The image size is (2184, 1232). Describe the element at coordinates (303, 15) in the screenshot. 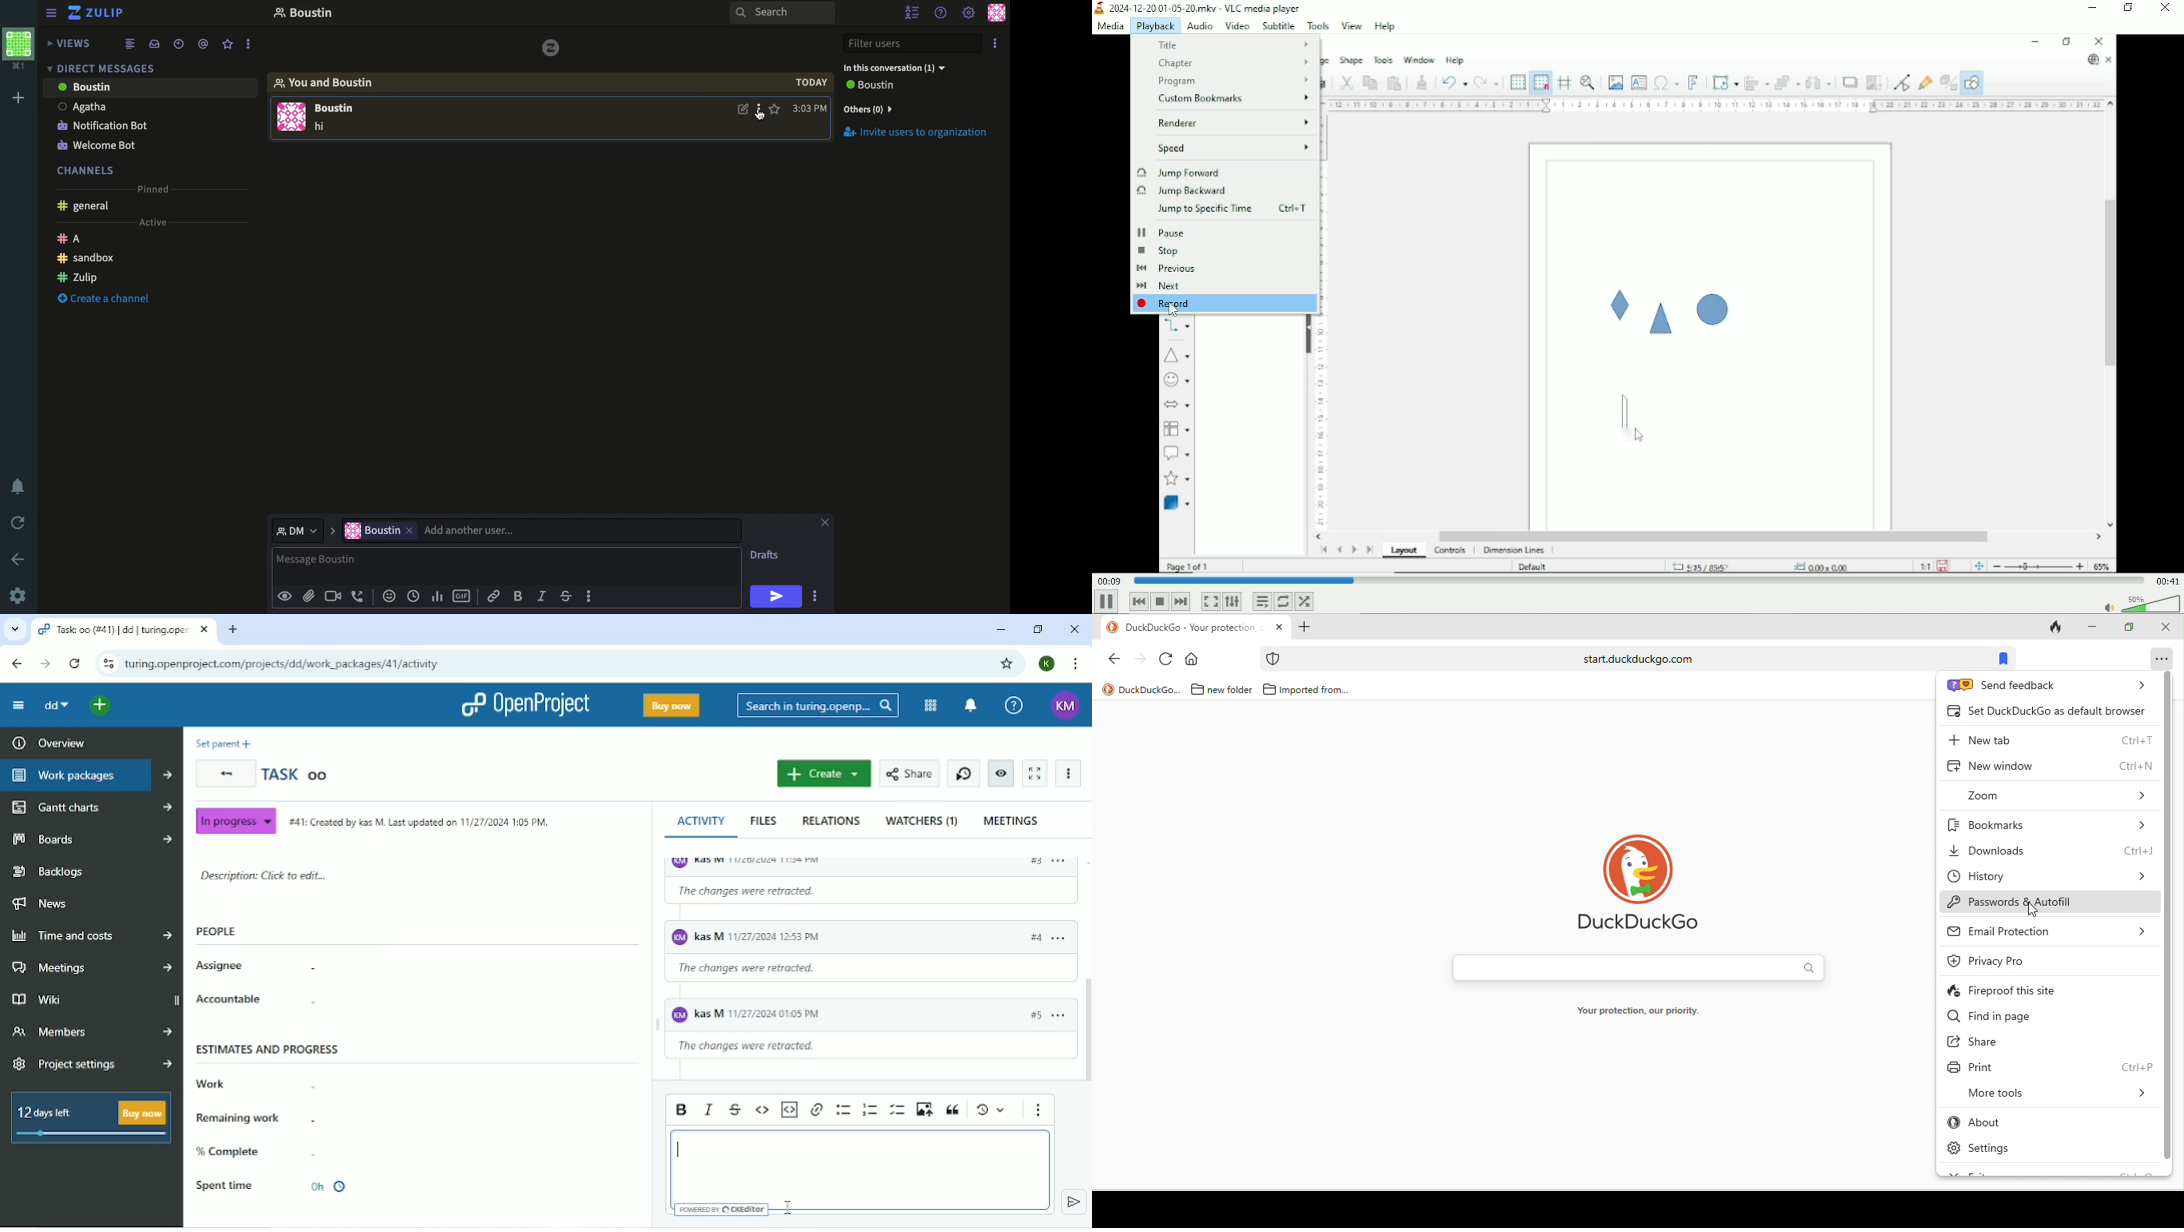

I see `Thread name` at that location.